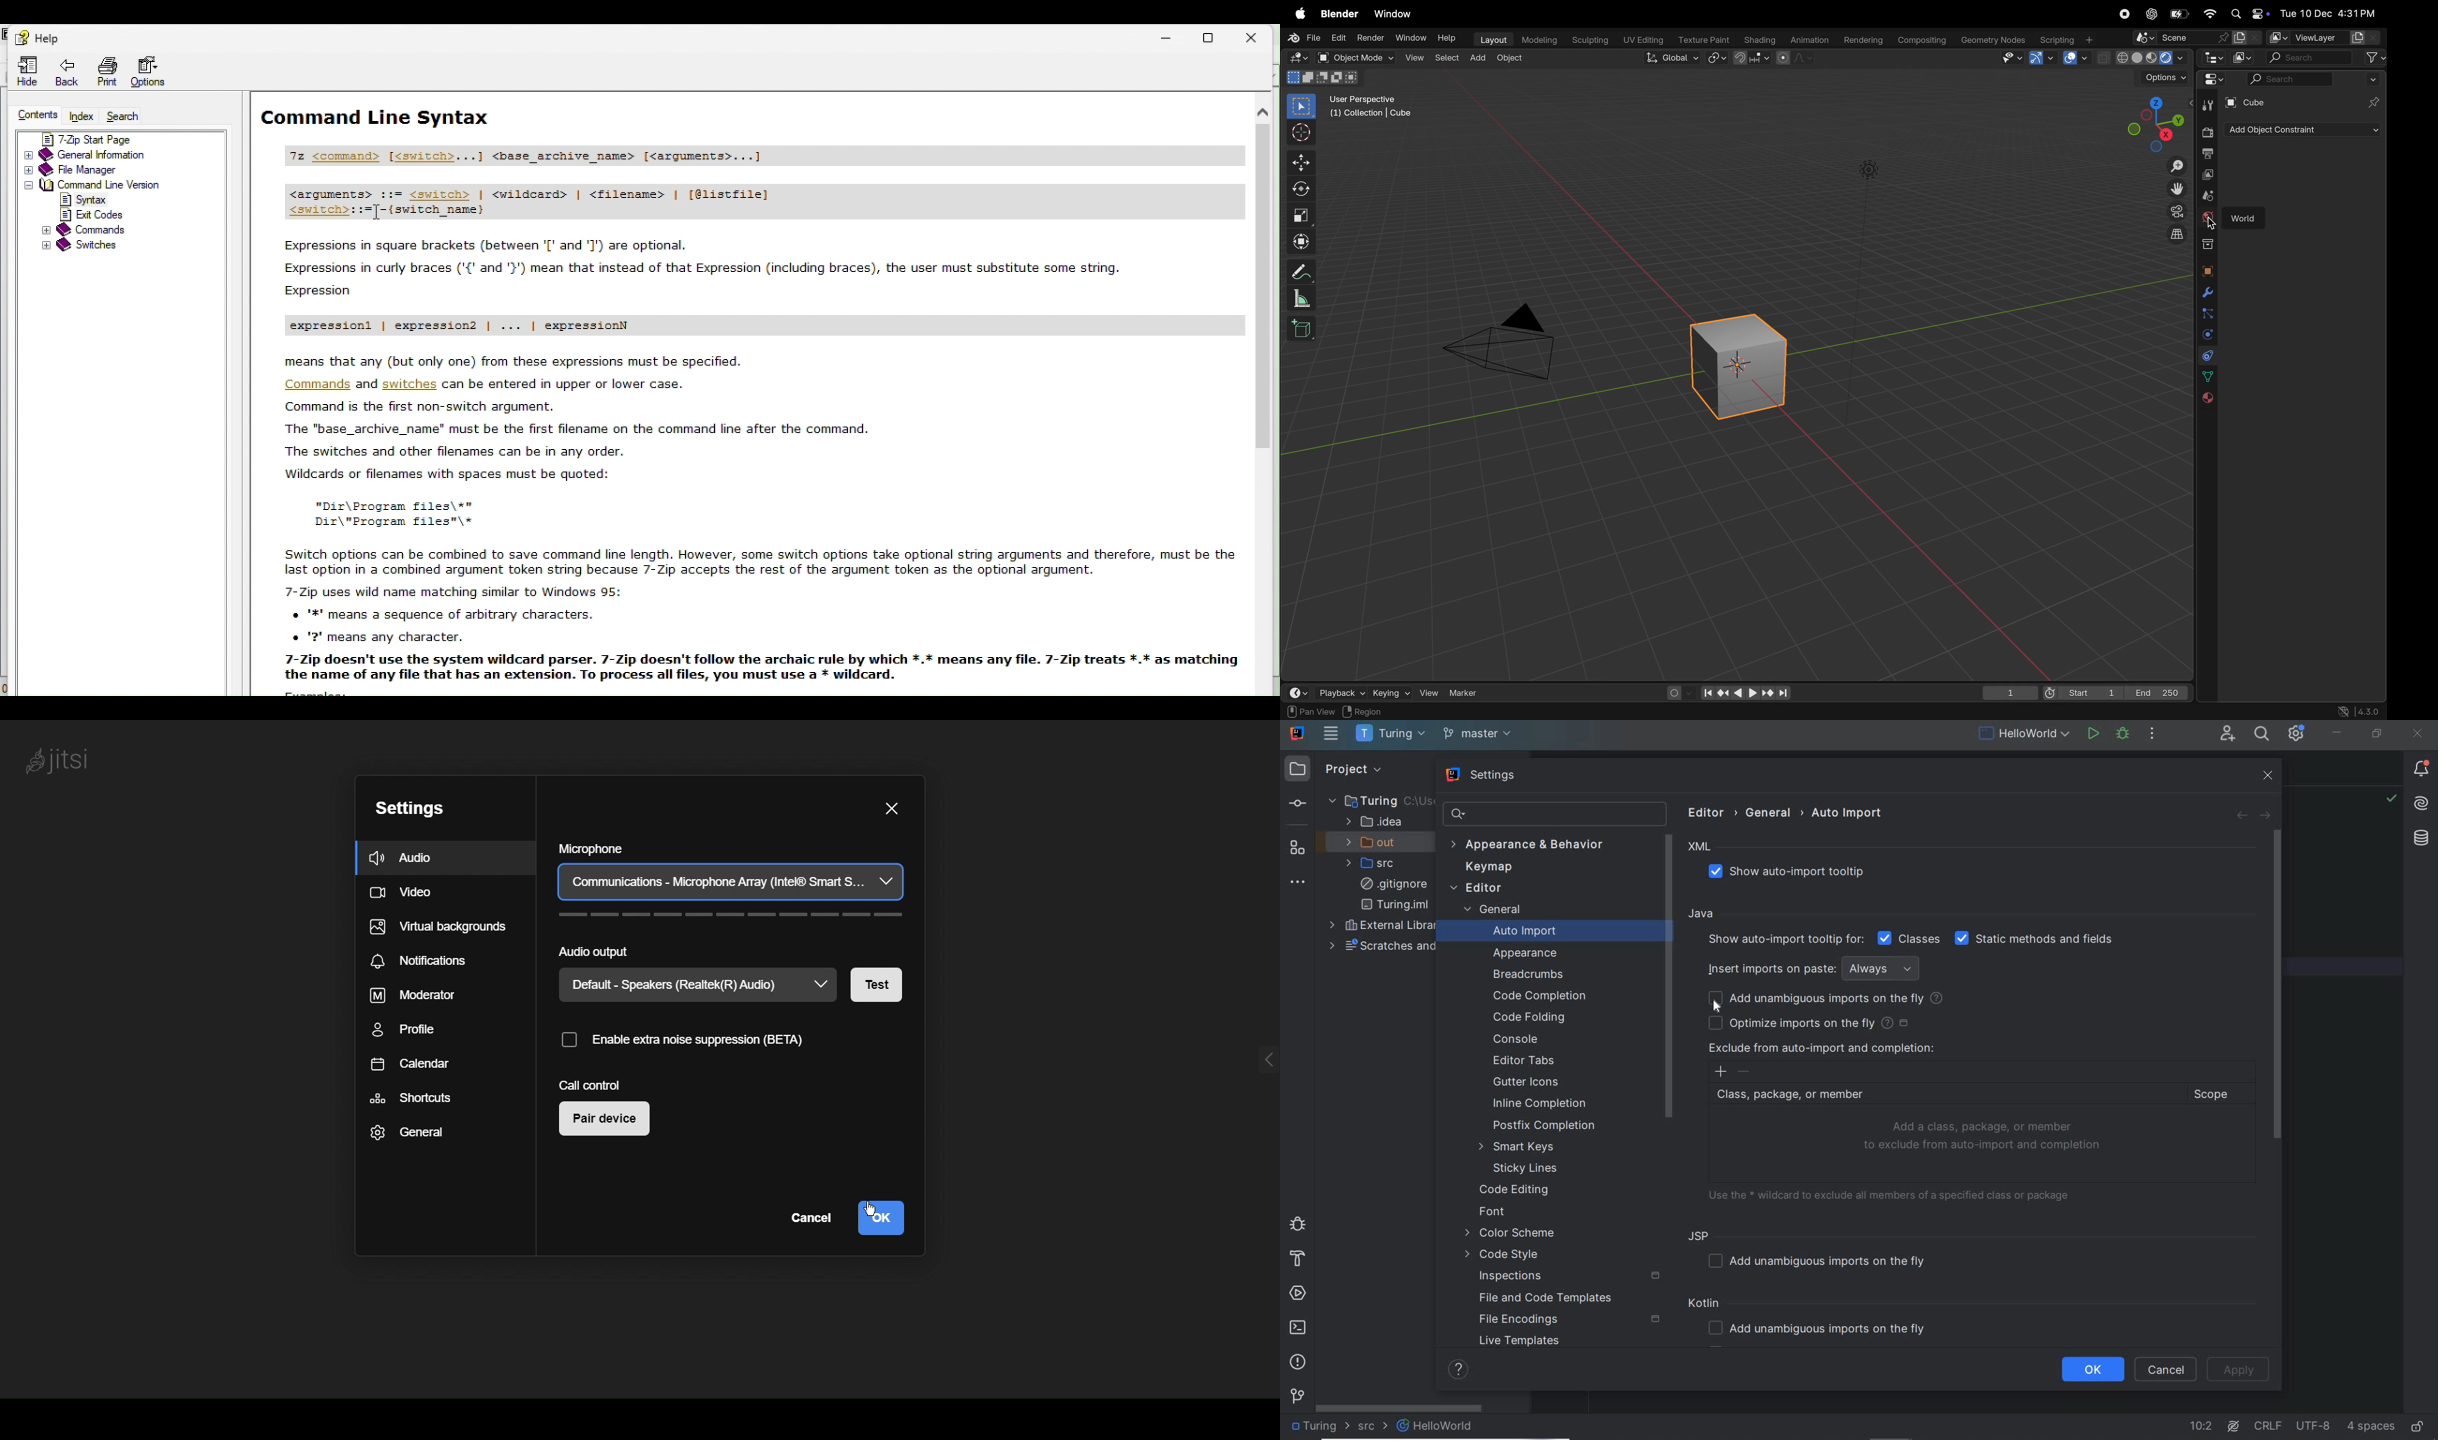 This screenshot has width=2464, height=1456. I want to click on UV editing, so click(1641, 41).